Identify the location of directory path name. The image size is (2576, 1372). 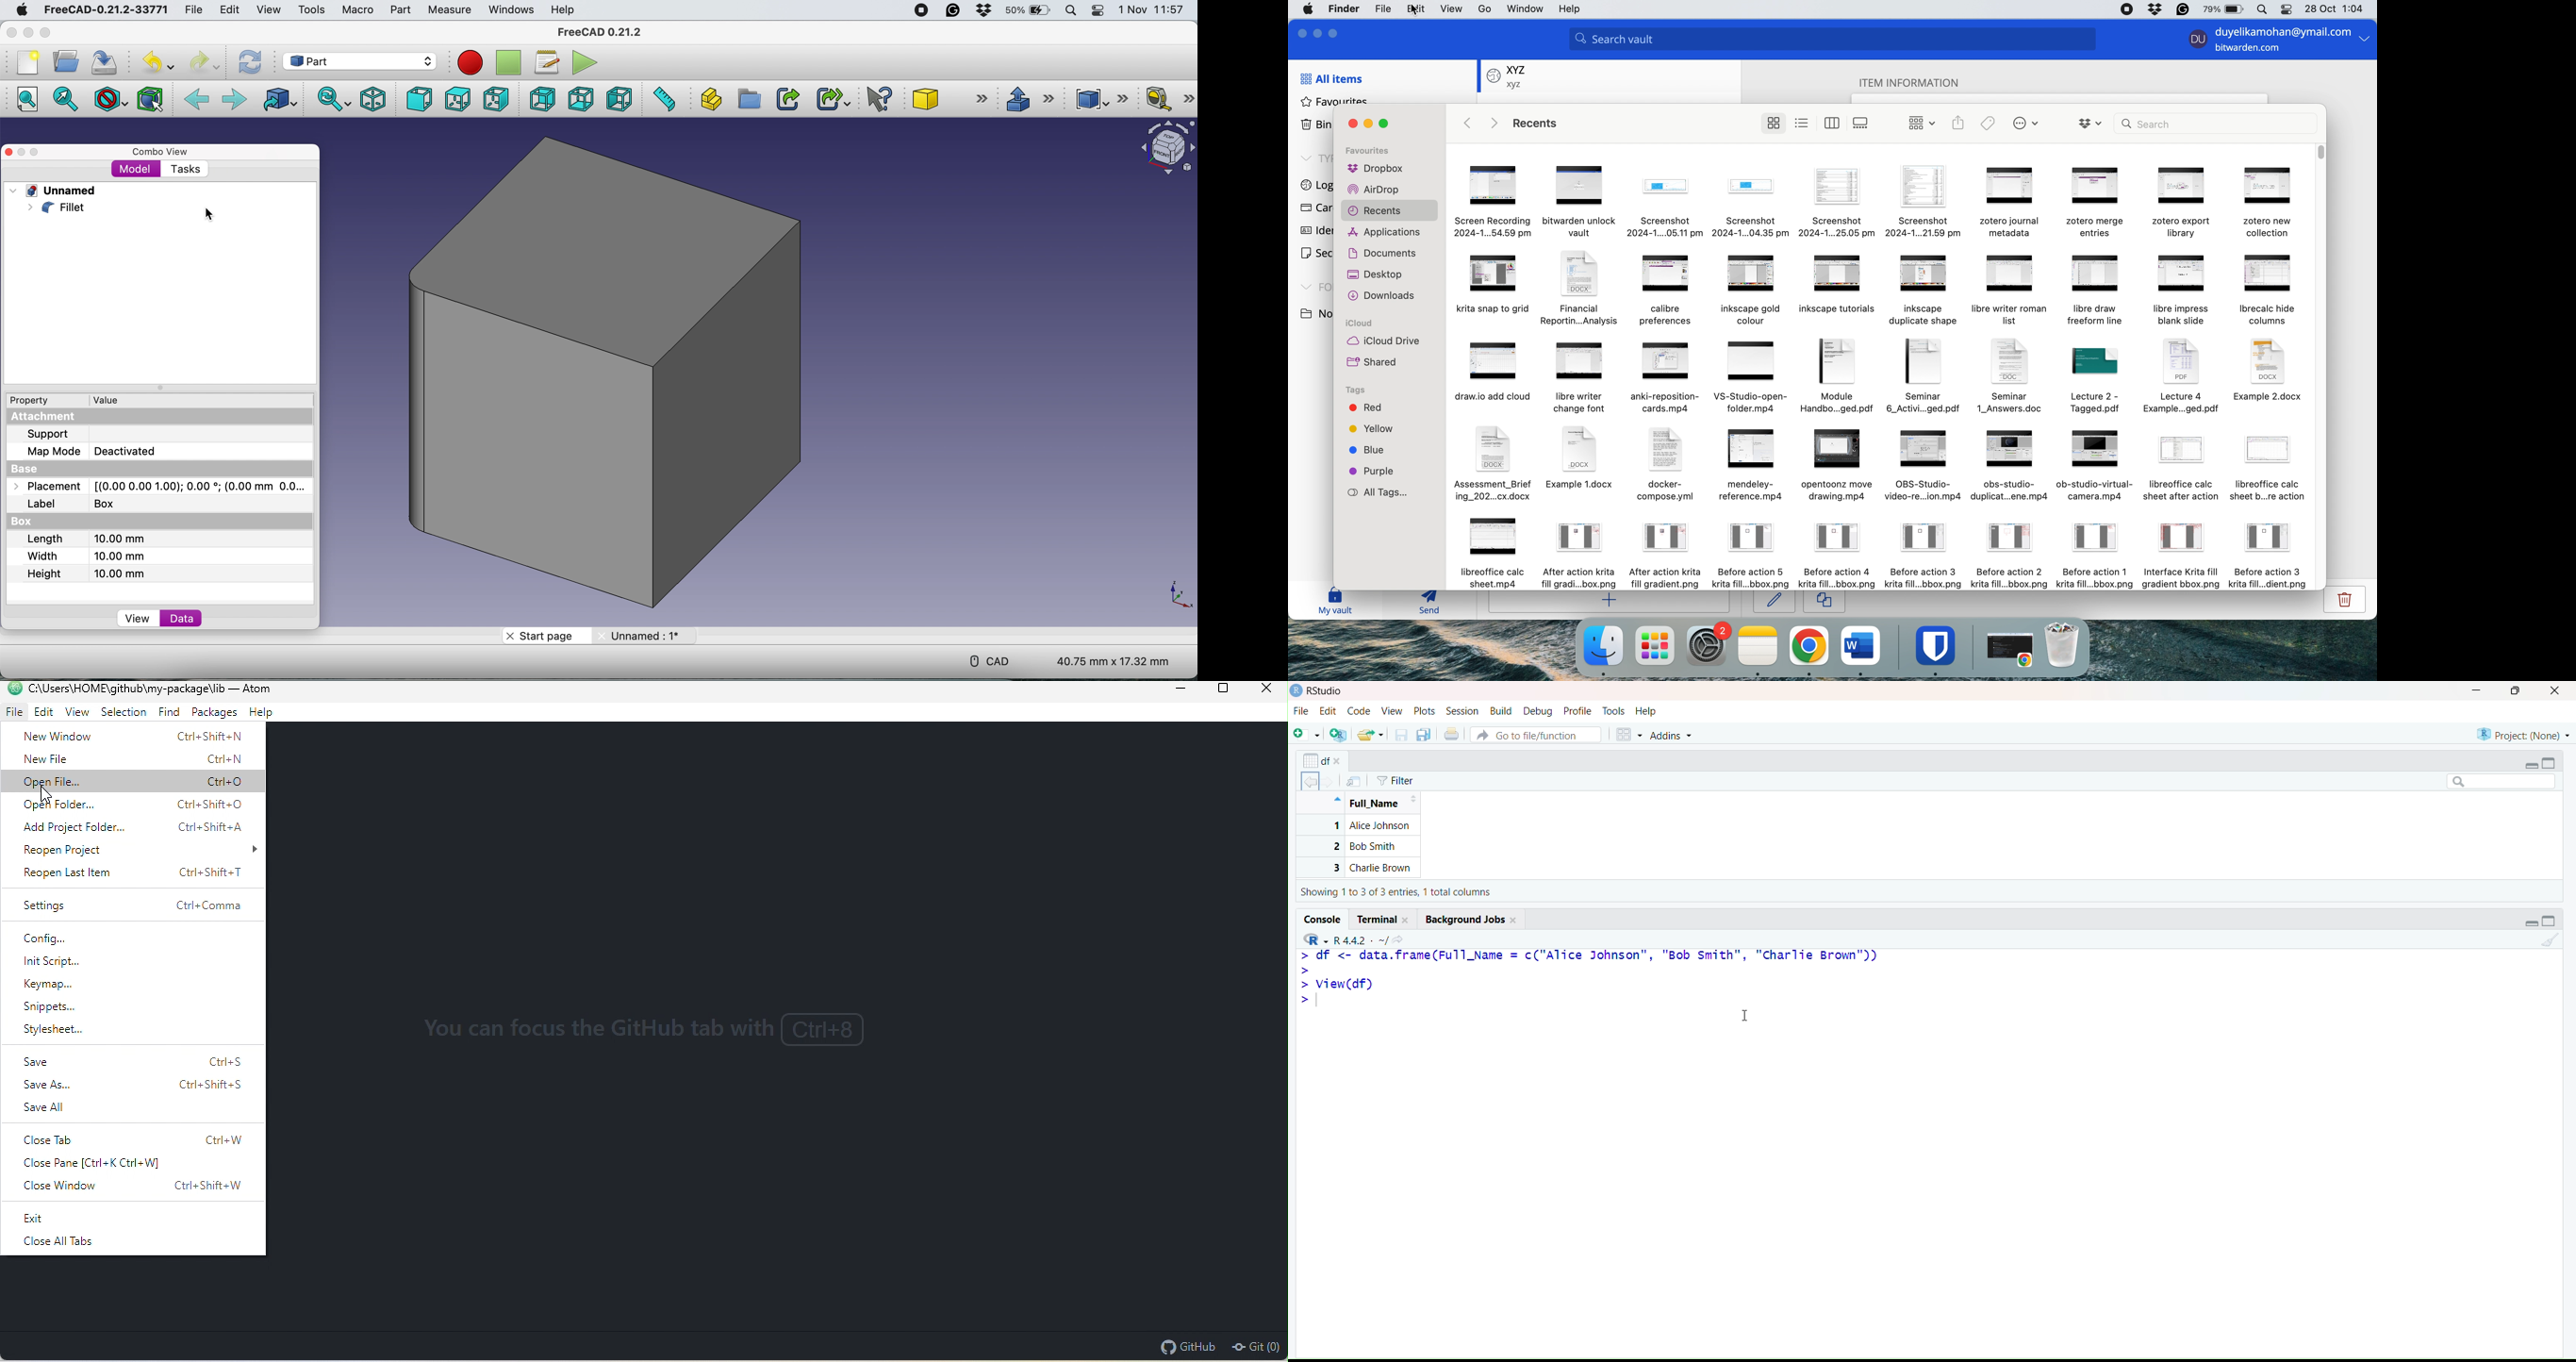
(126, 689).